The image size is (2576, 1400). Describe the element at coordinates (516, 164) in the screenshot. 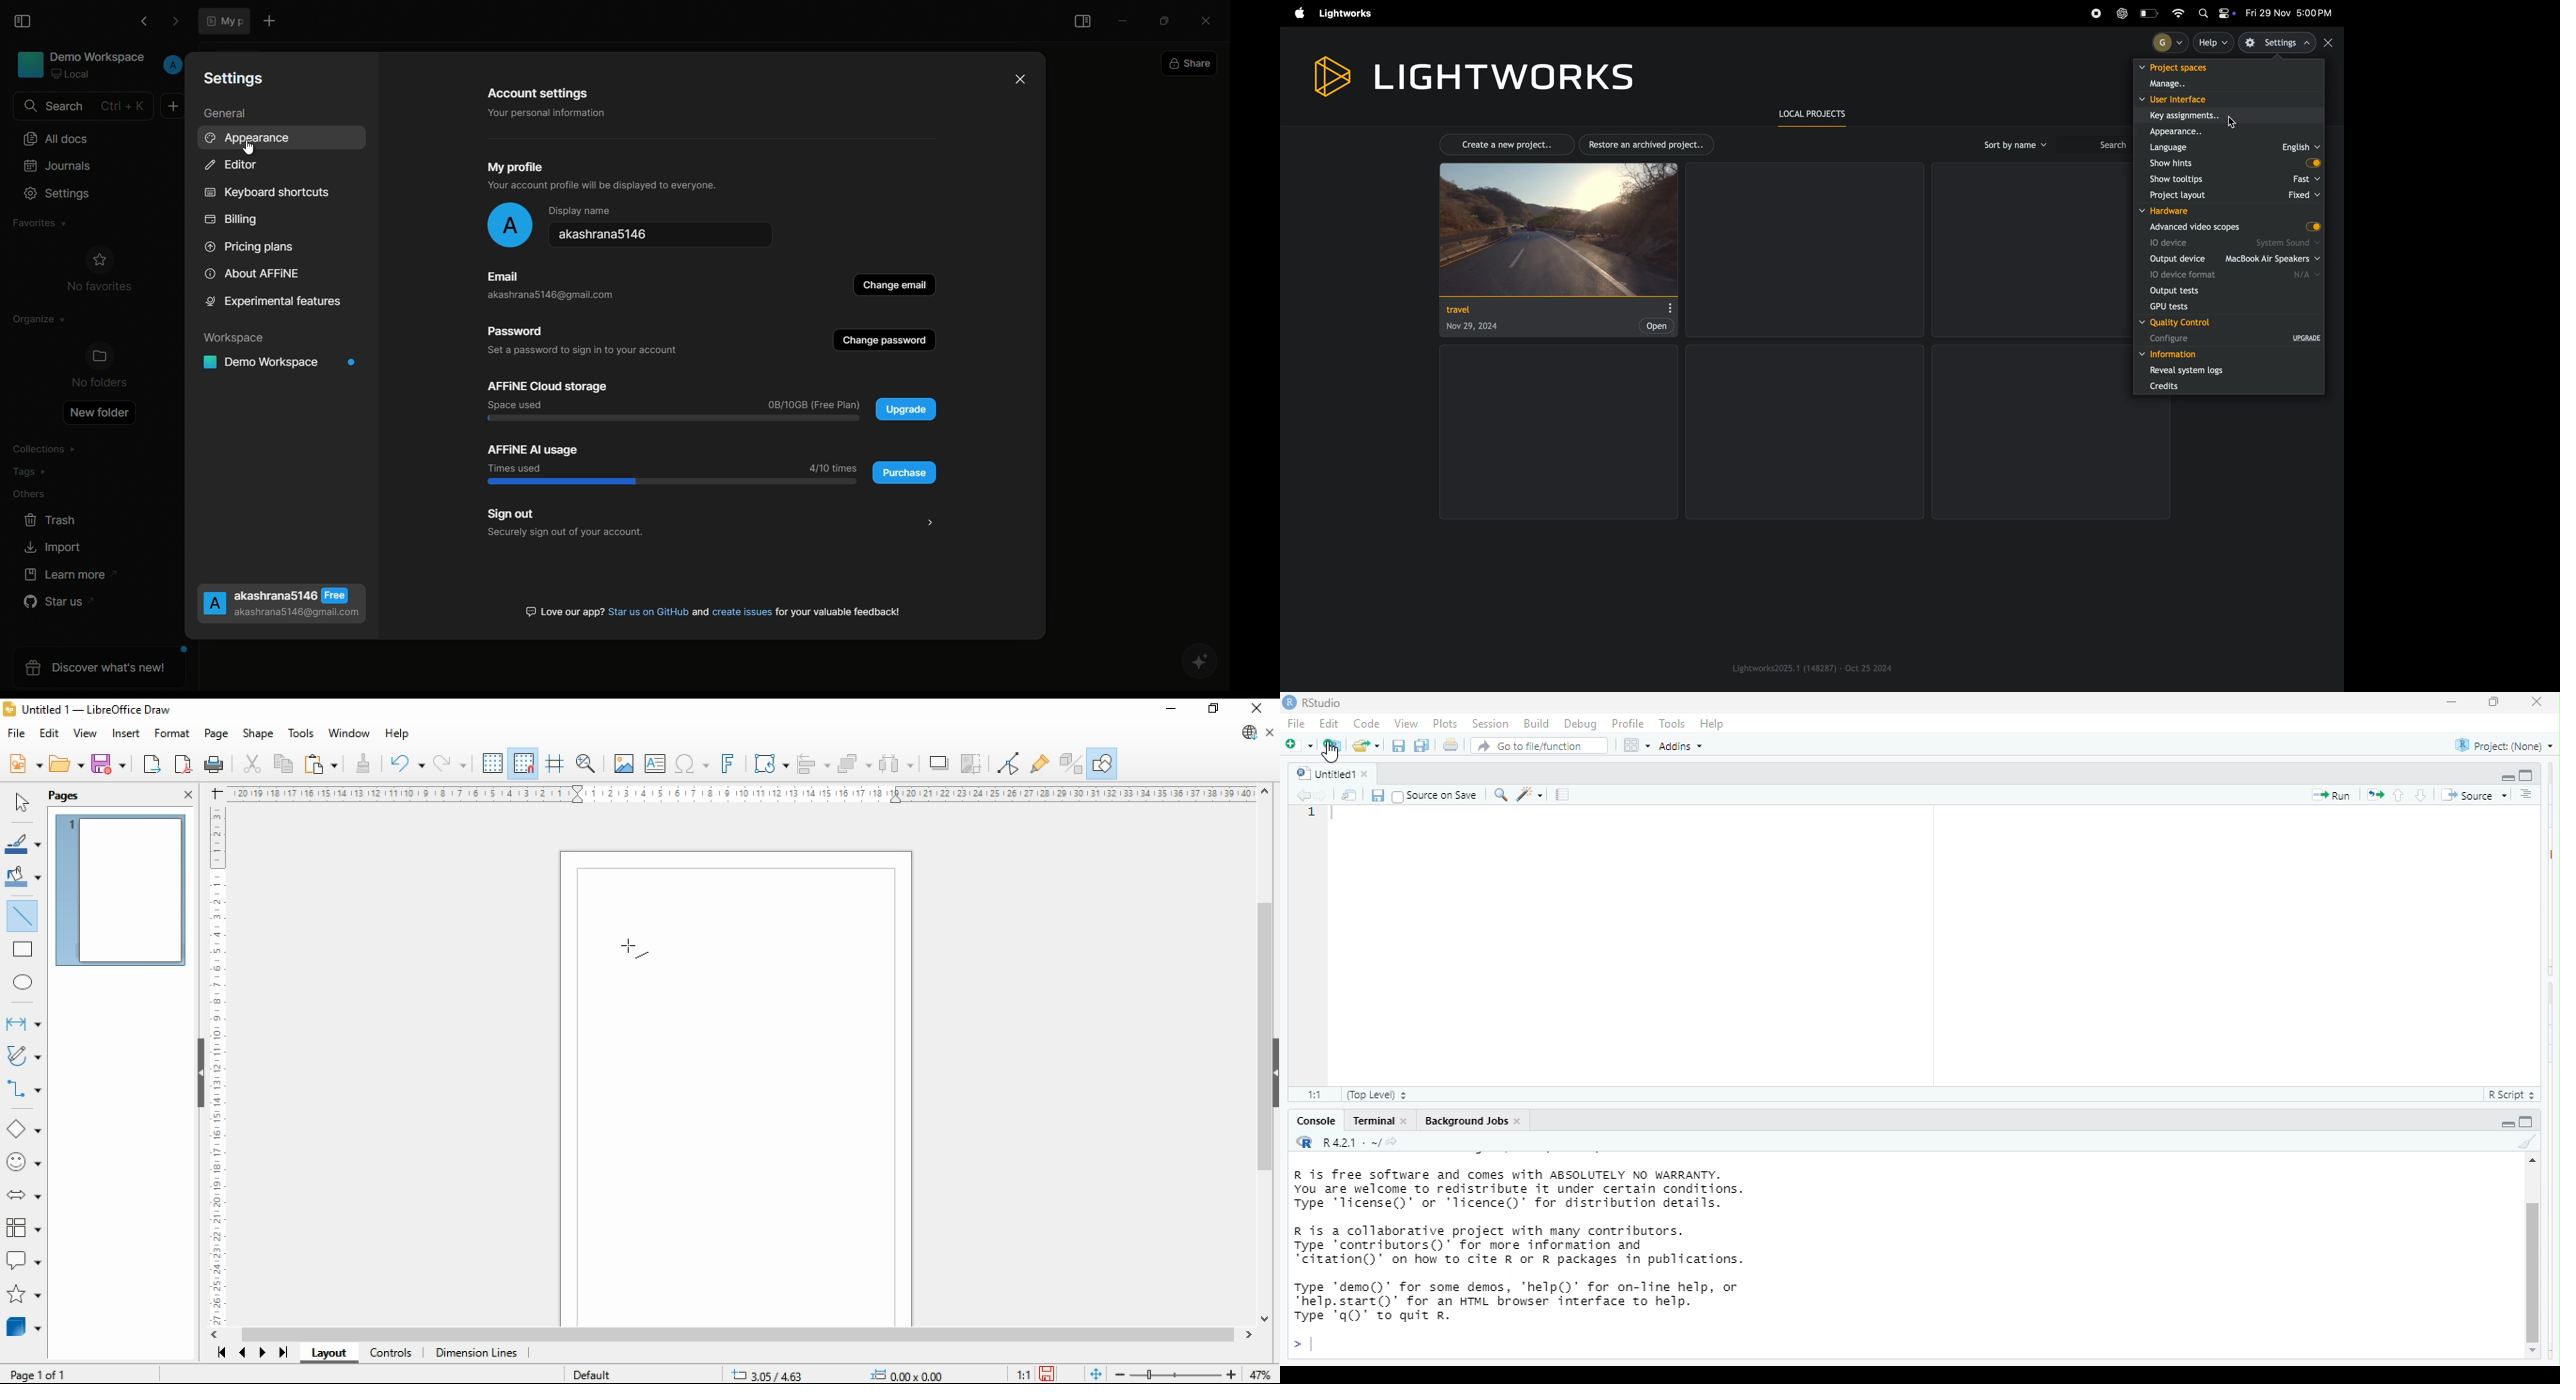

I see `My profile` at that location.